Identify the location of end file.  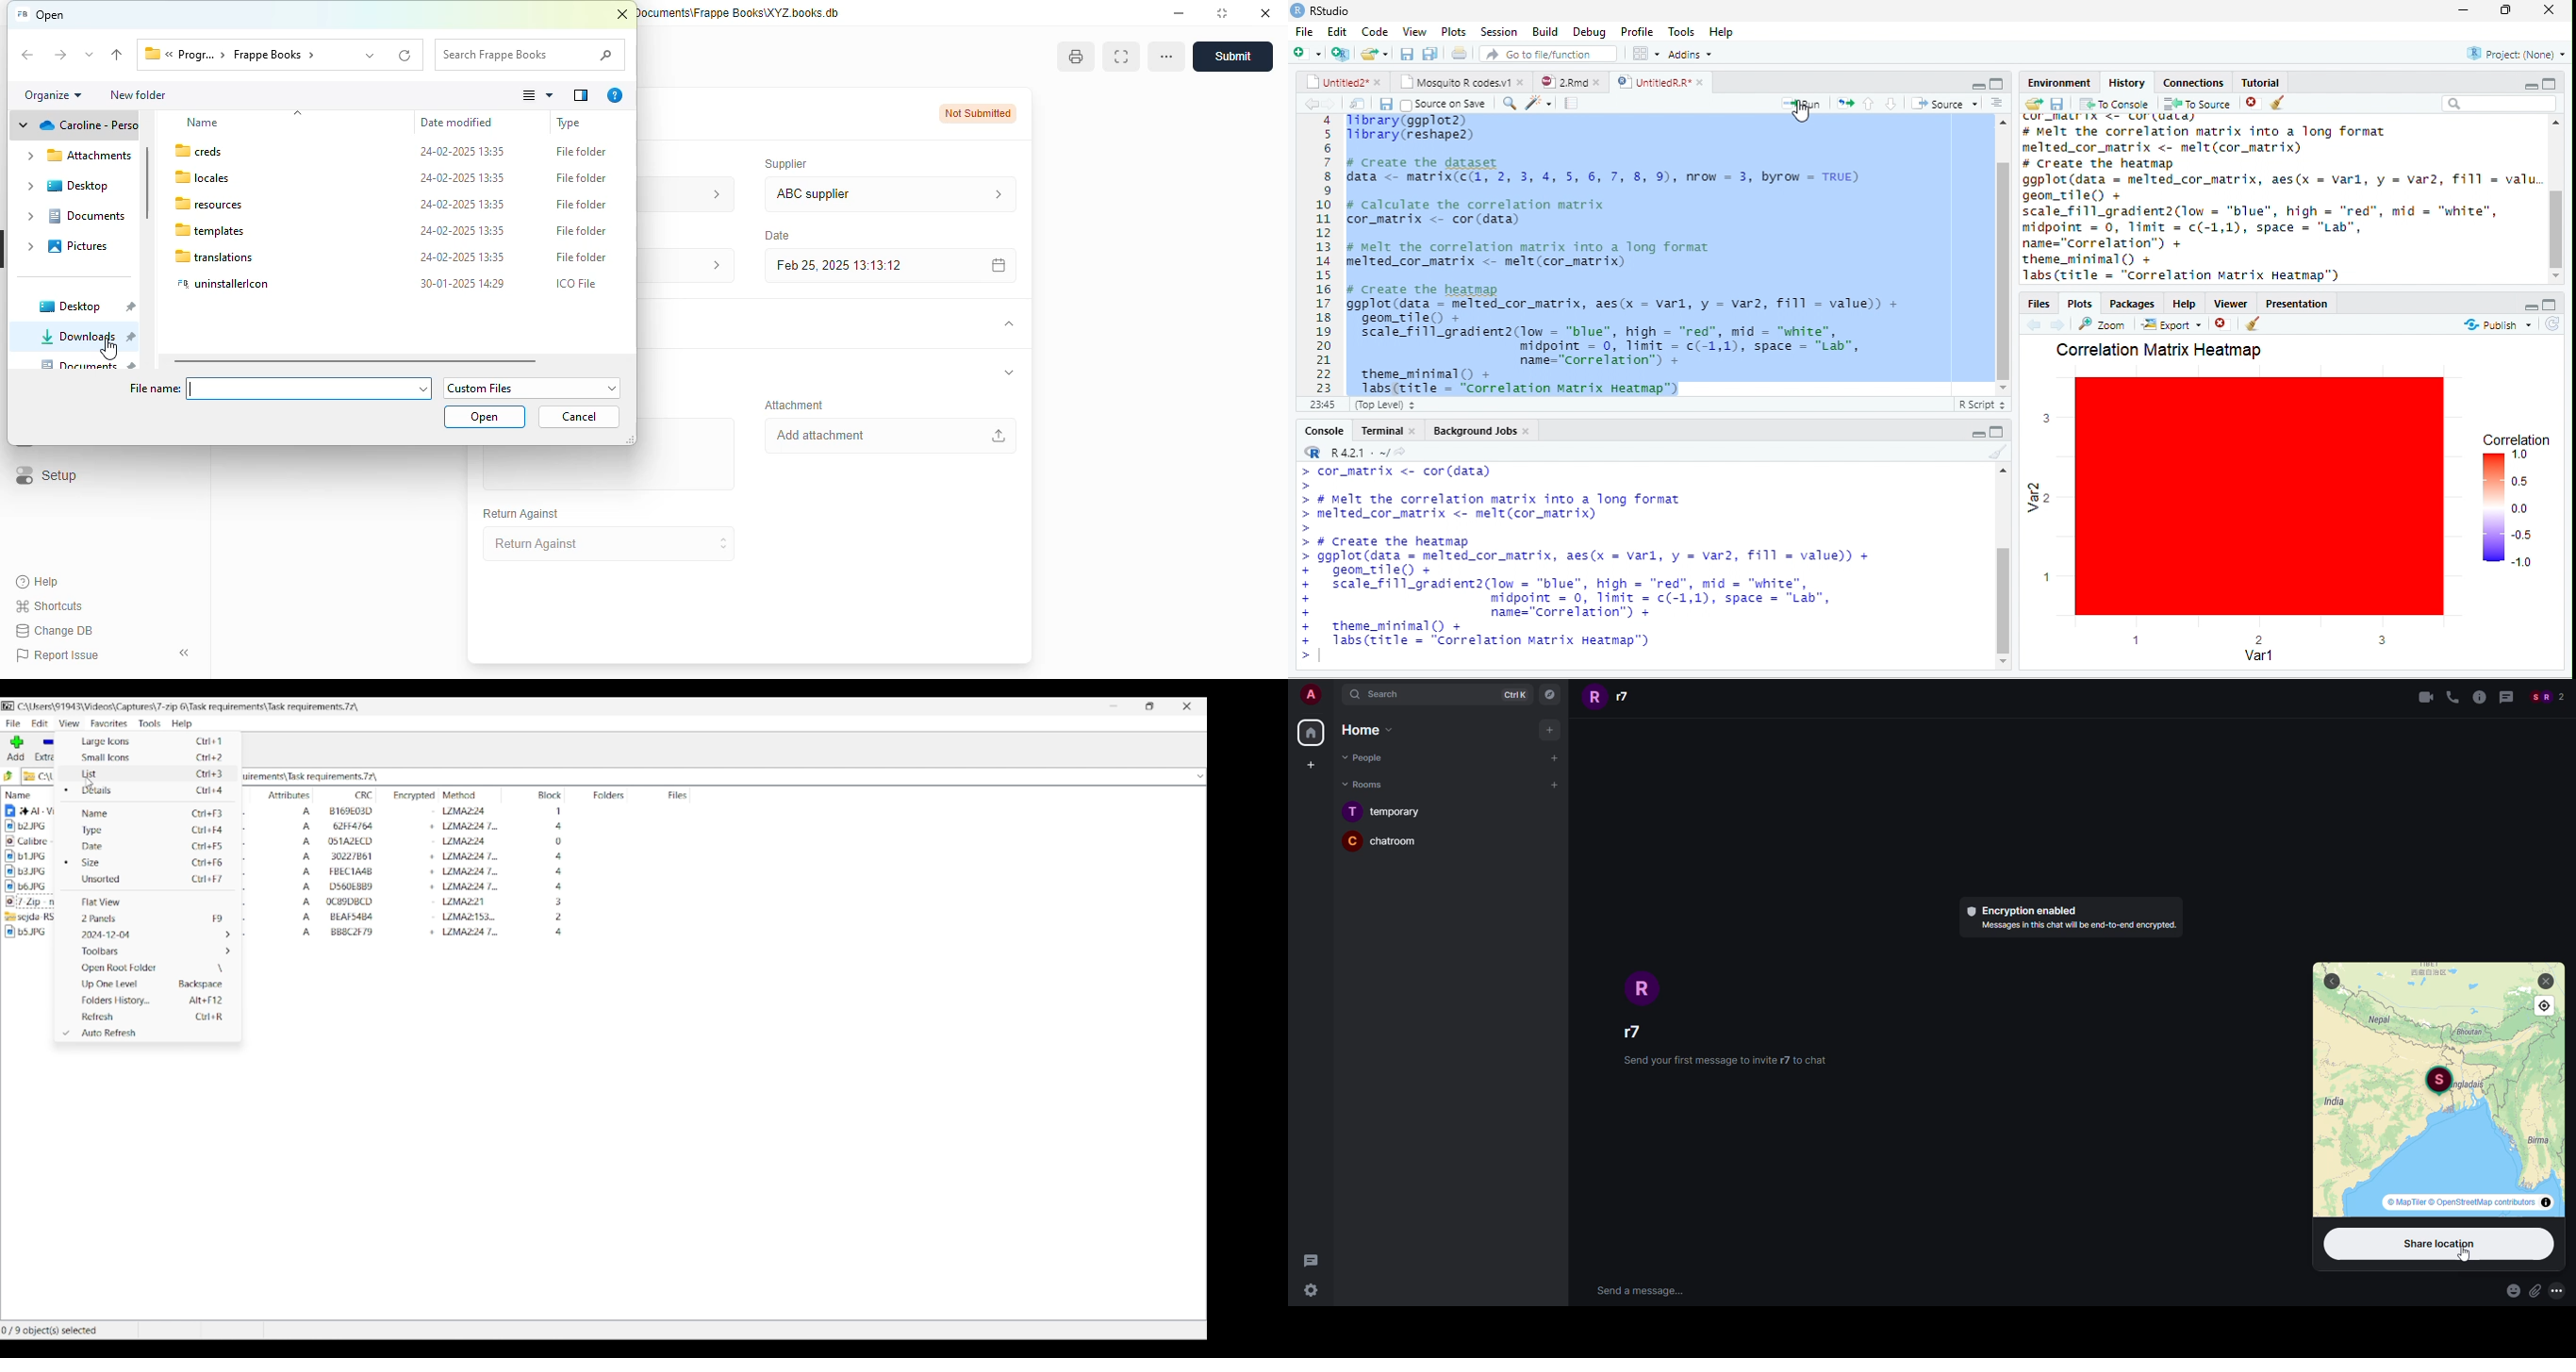
(1375, 55).